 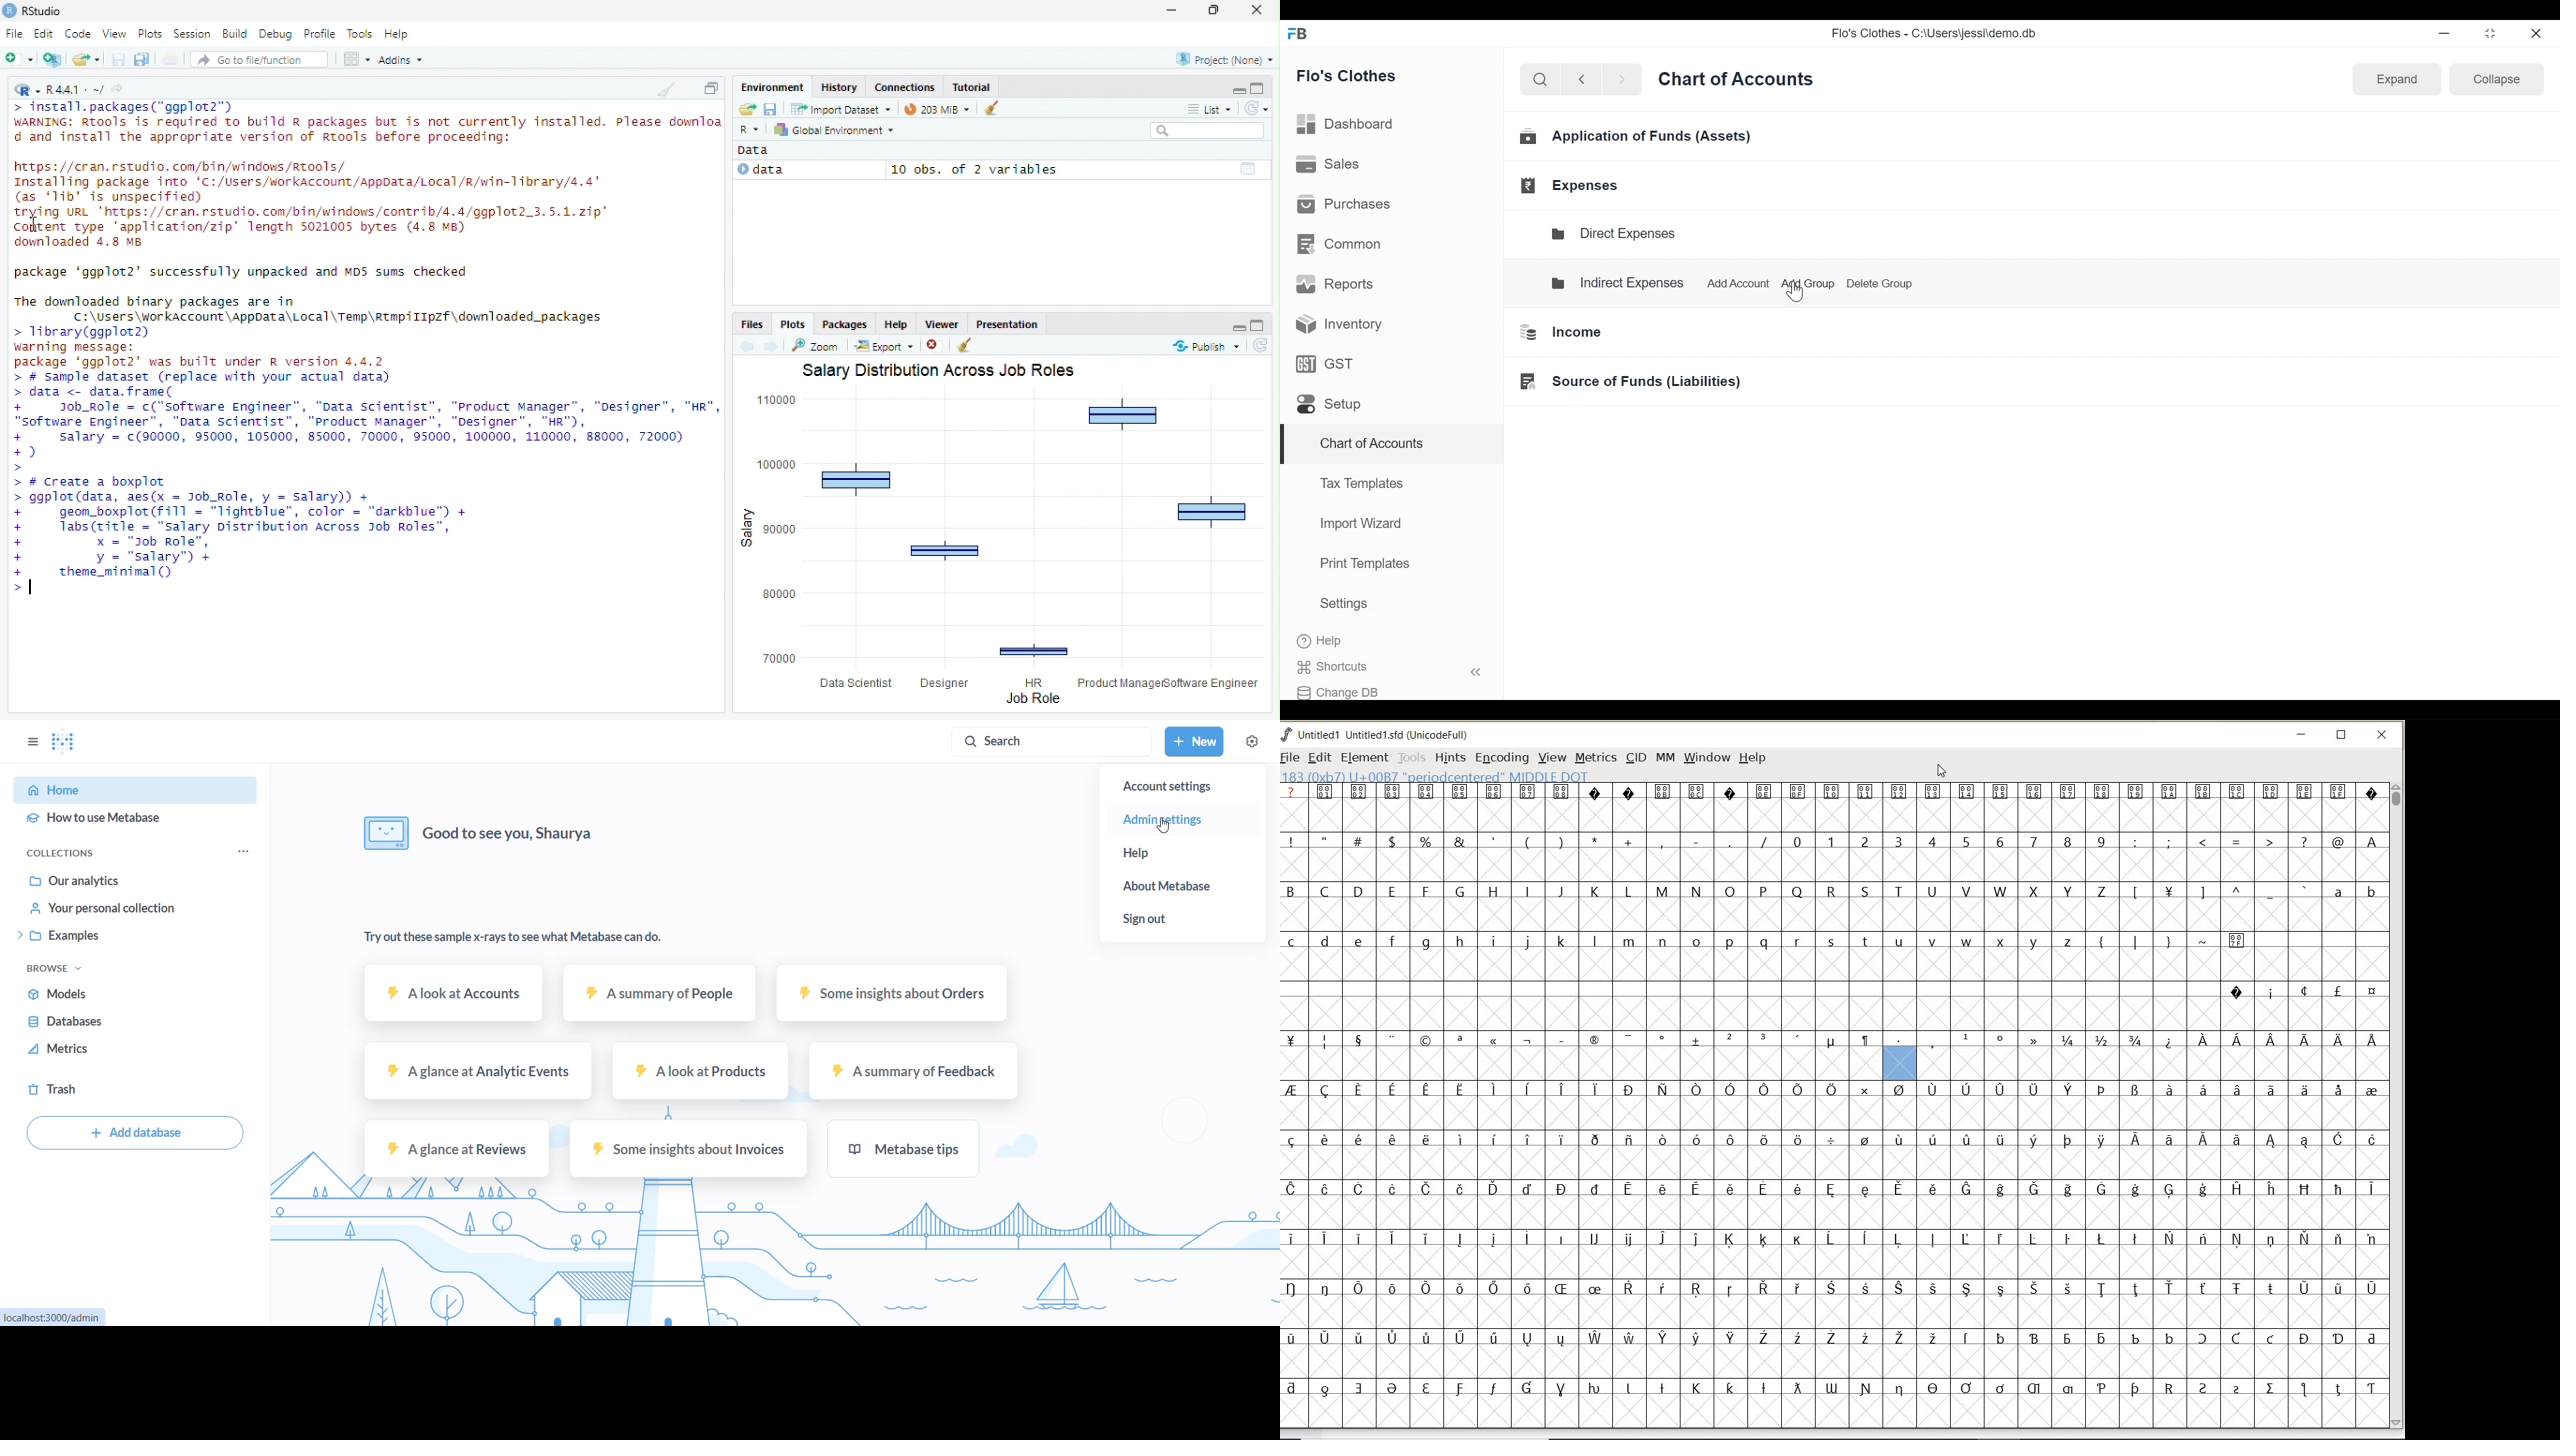 I want to click on Current memory usage - 97MiB, so click(x=932, y=109).